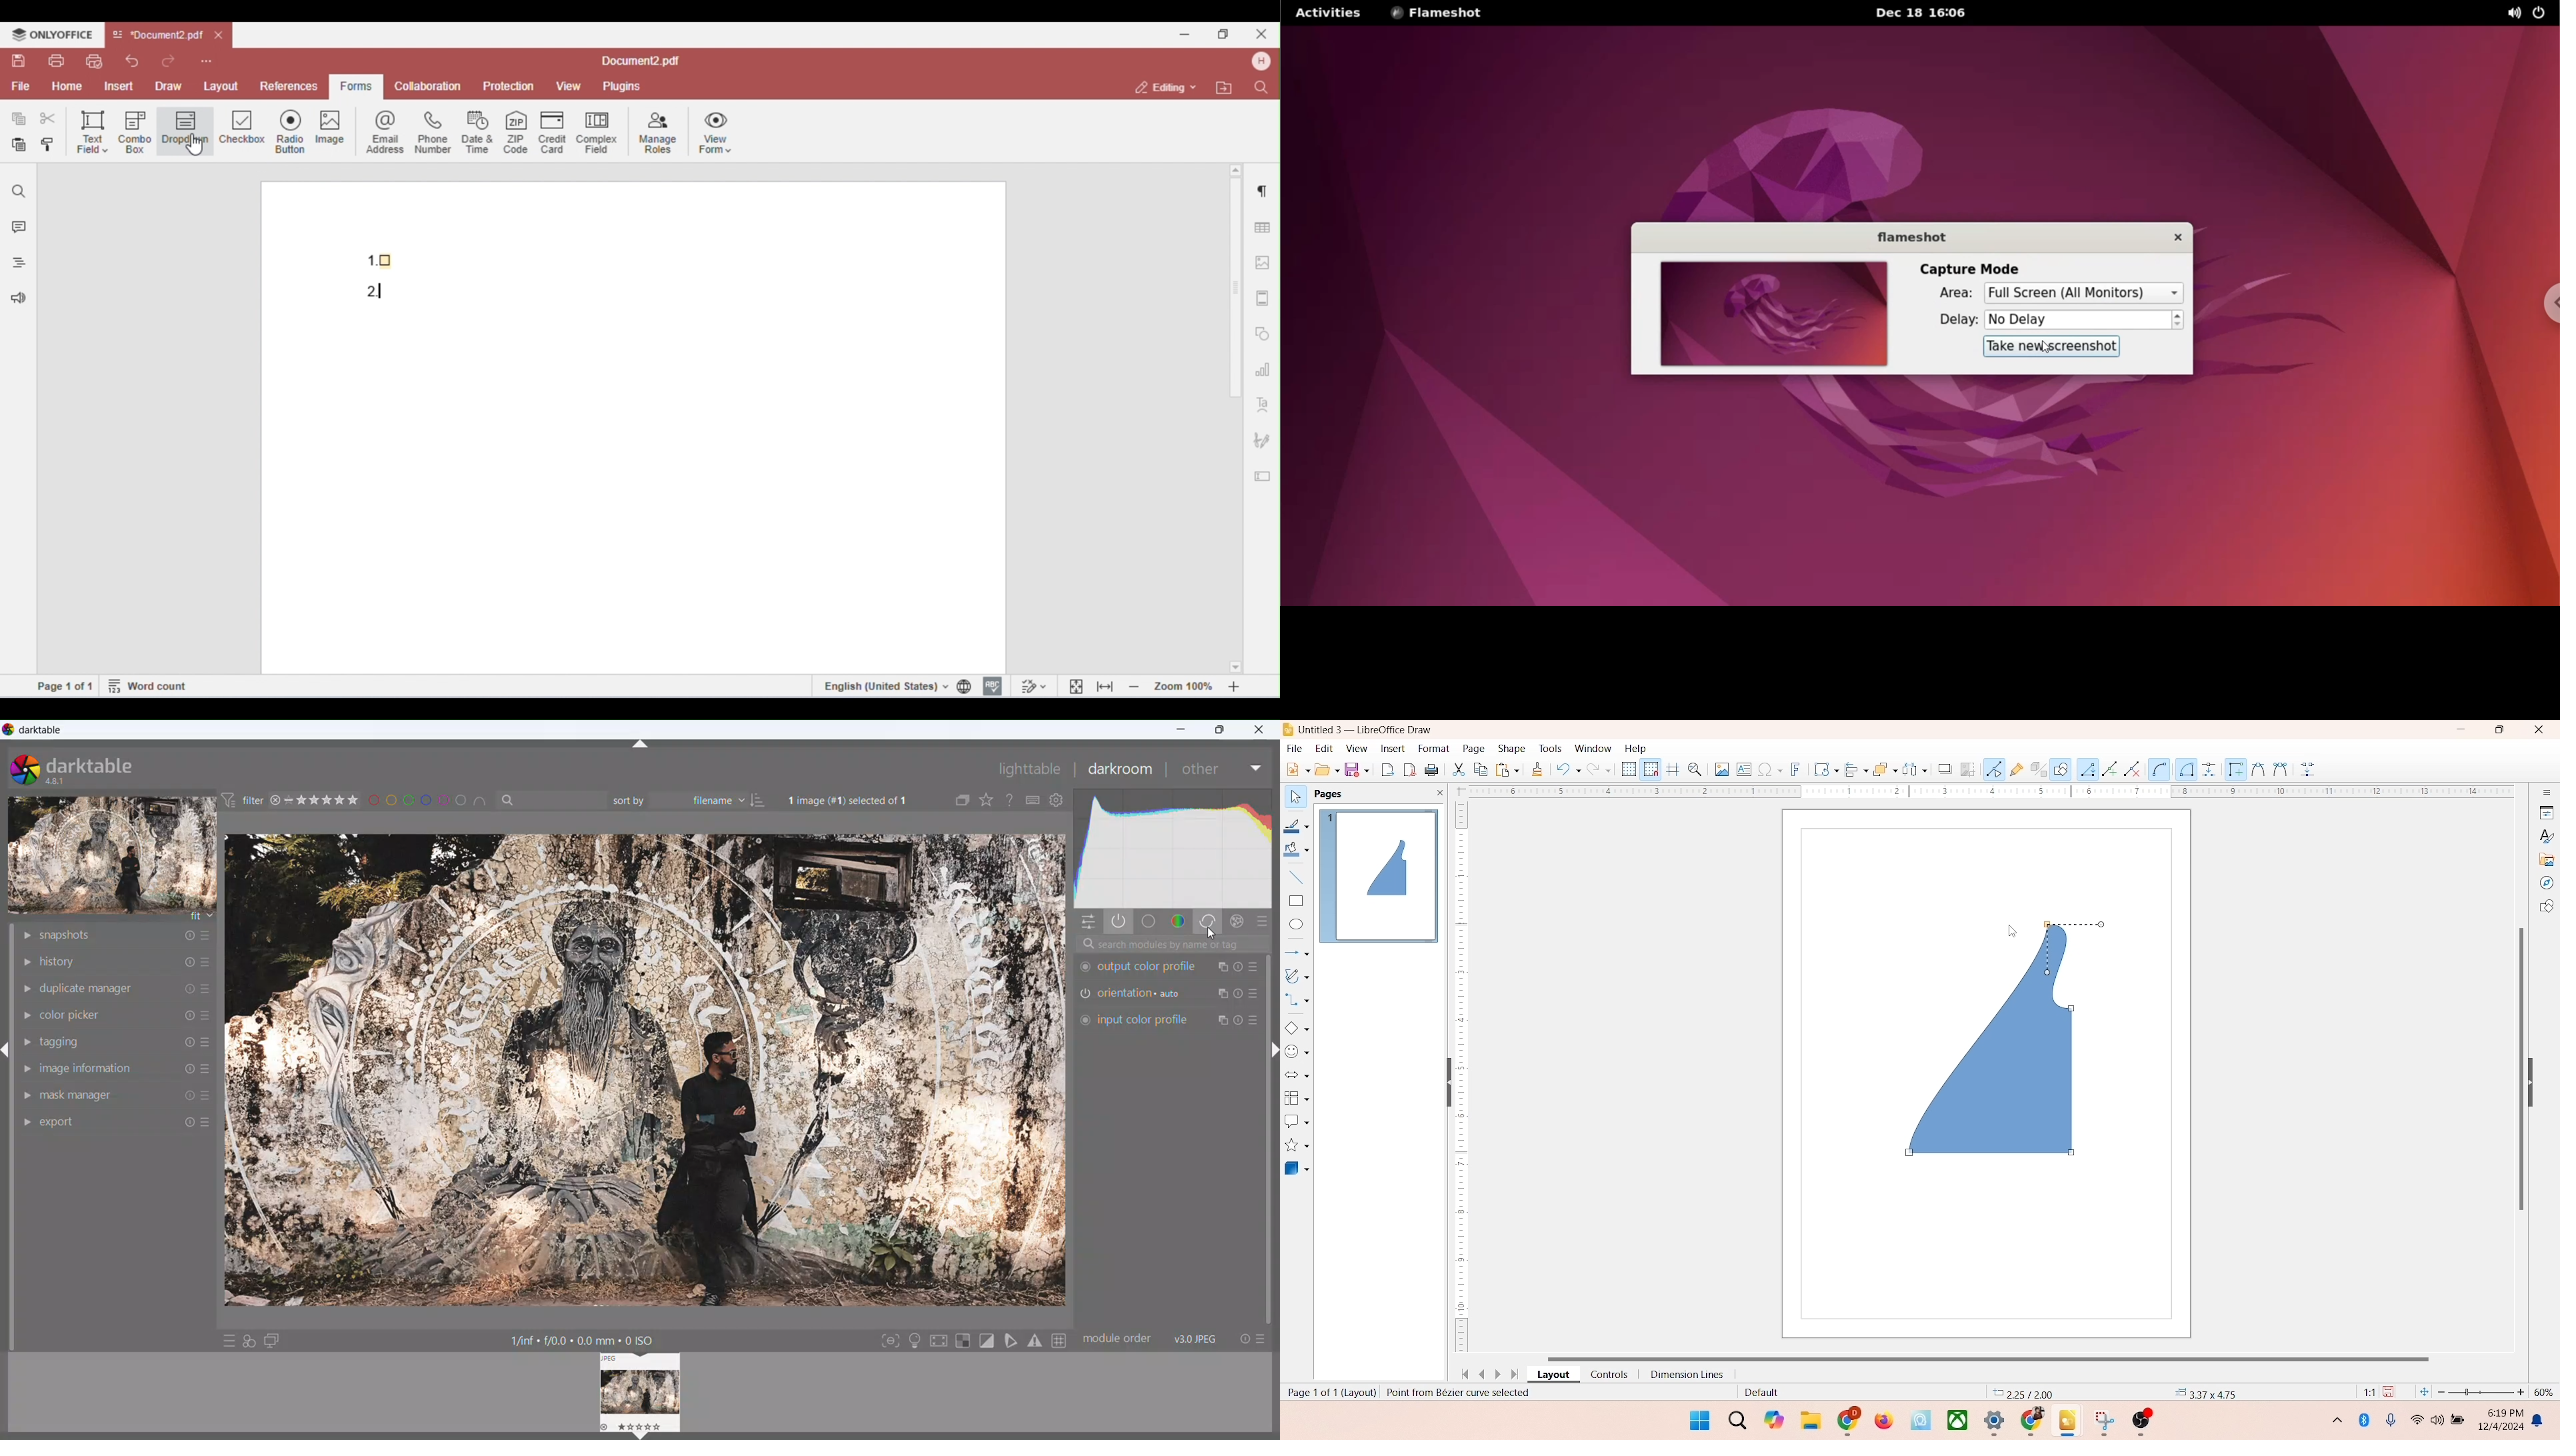  Describe the element at coordinates (1359, 769) in the screenshot. I see `save` at that location.